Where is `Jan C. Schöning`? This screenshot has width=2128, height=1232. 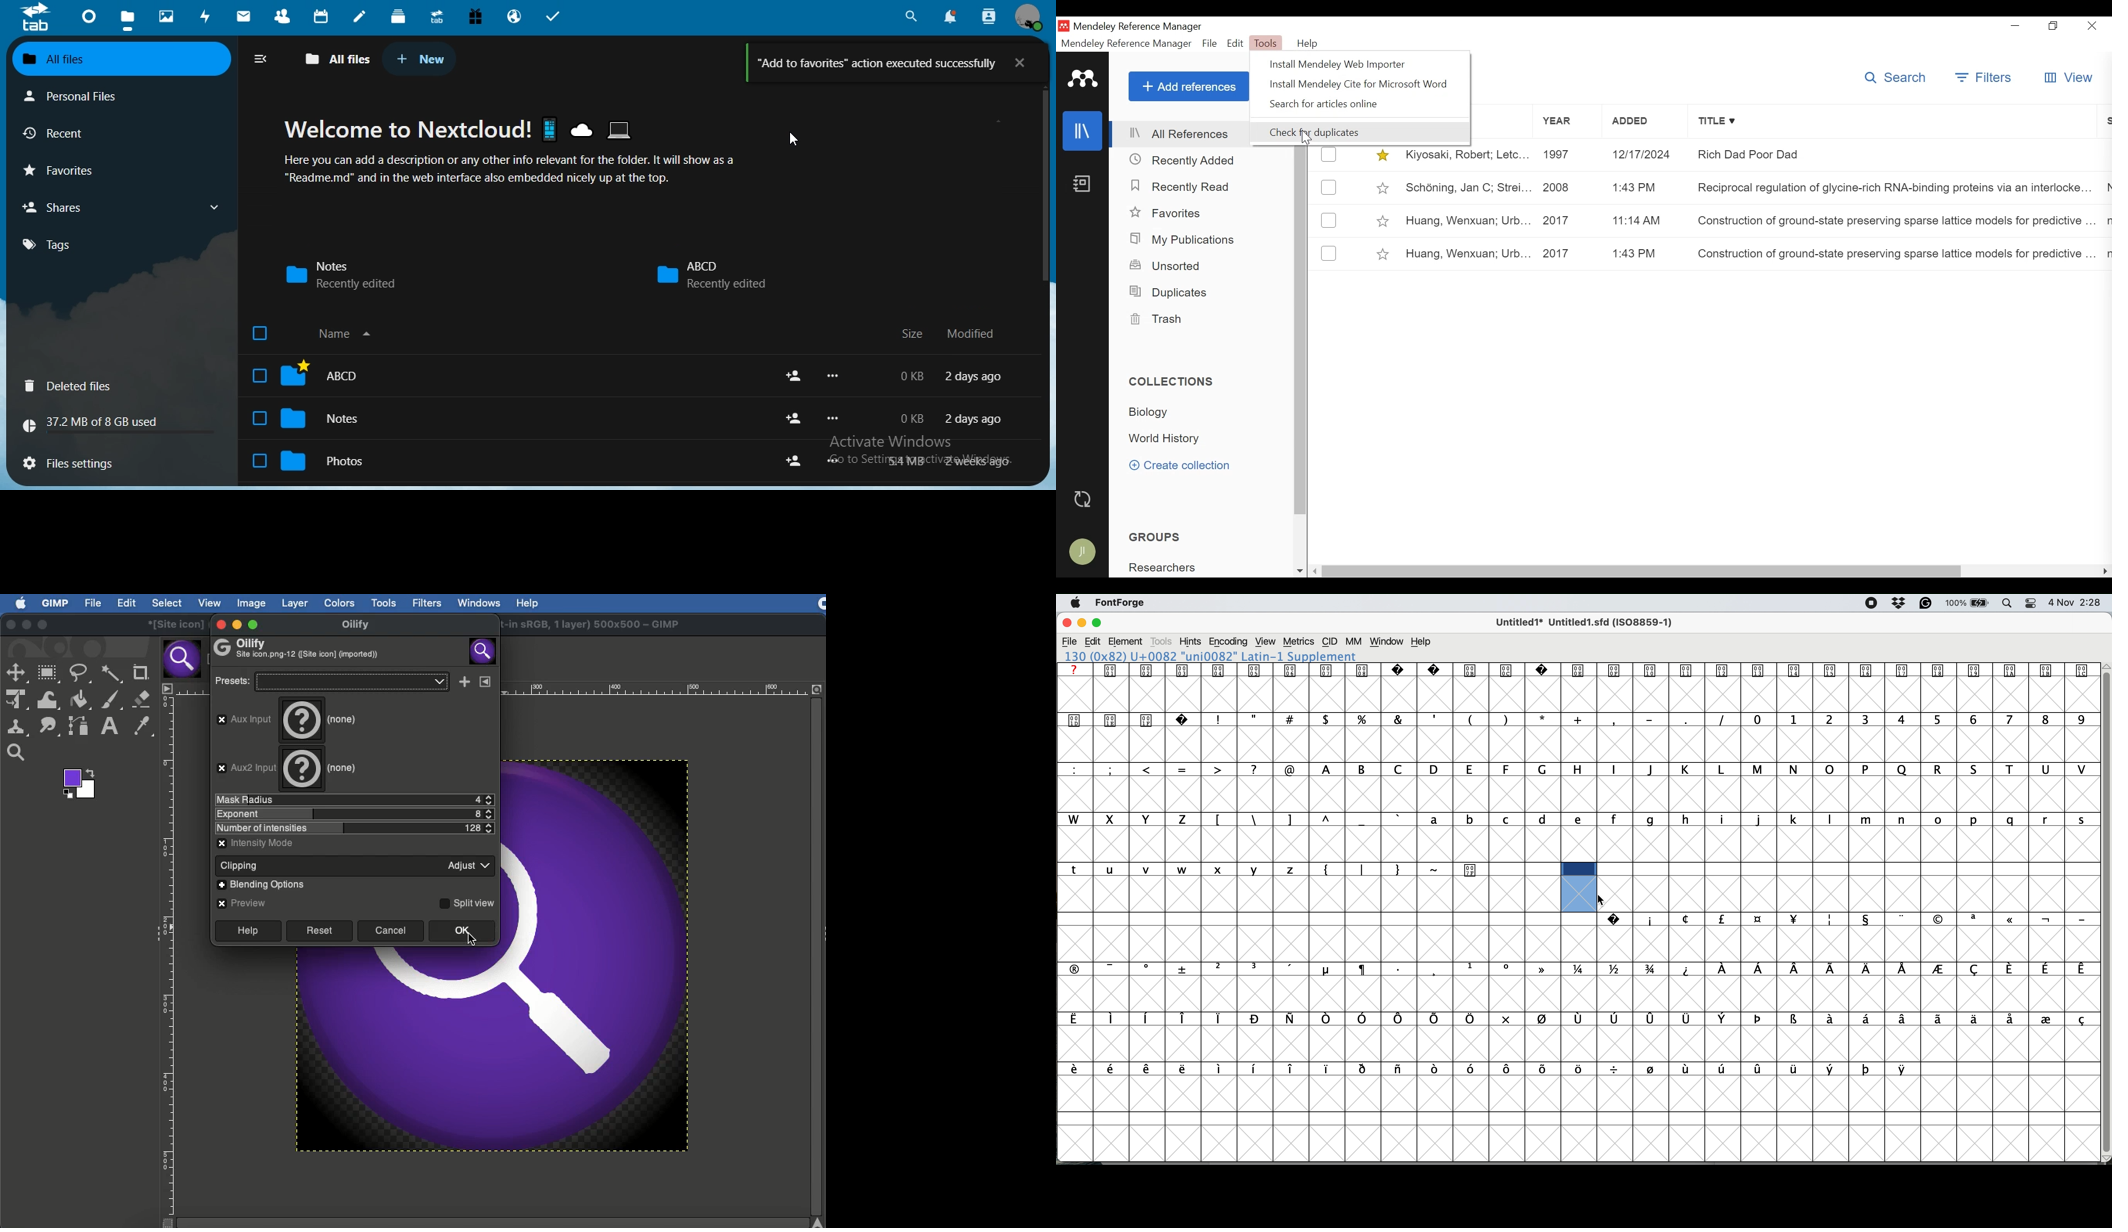 Jan C. Schöning is located at coordinates (1467, 189).